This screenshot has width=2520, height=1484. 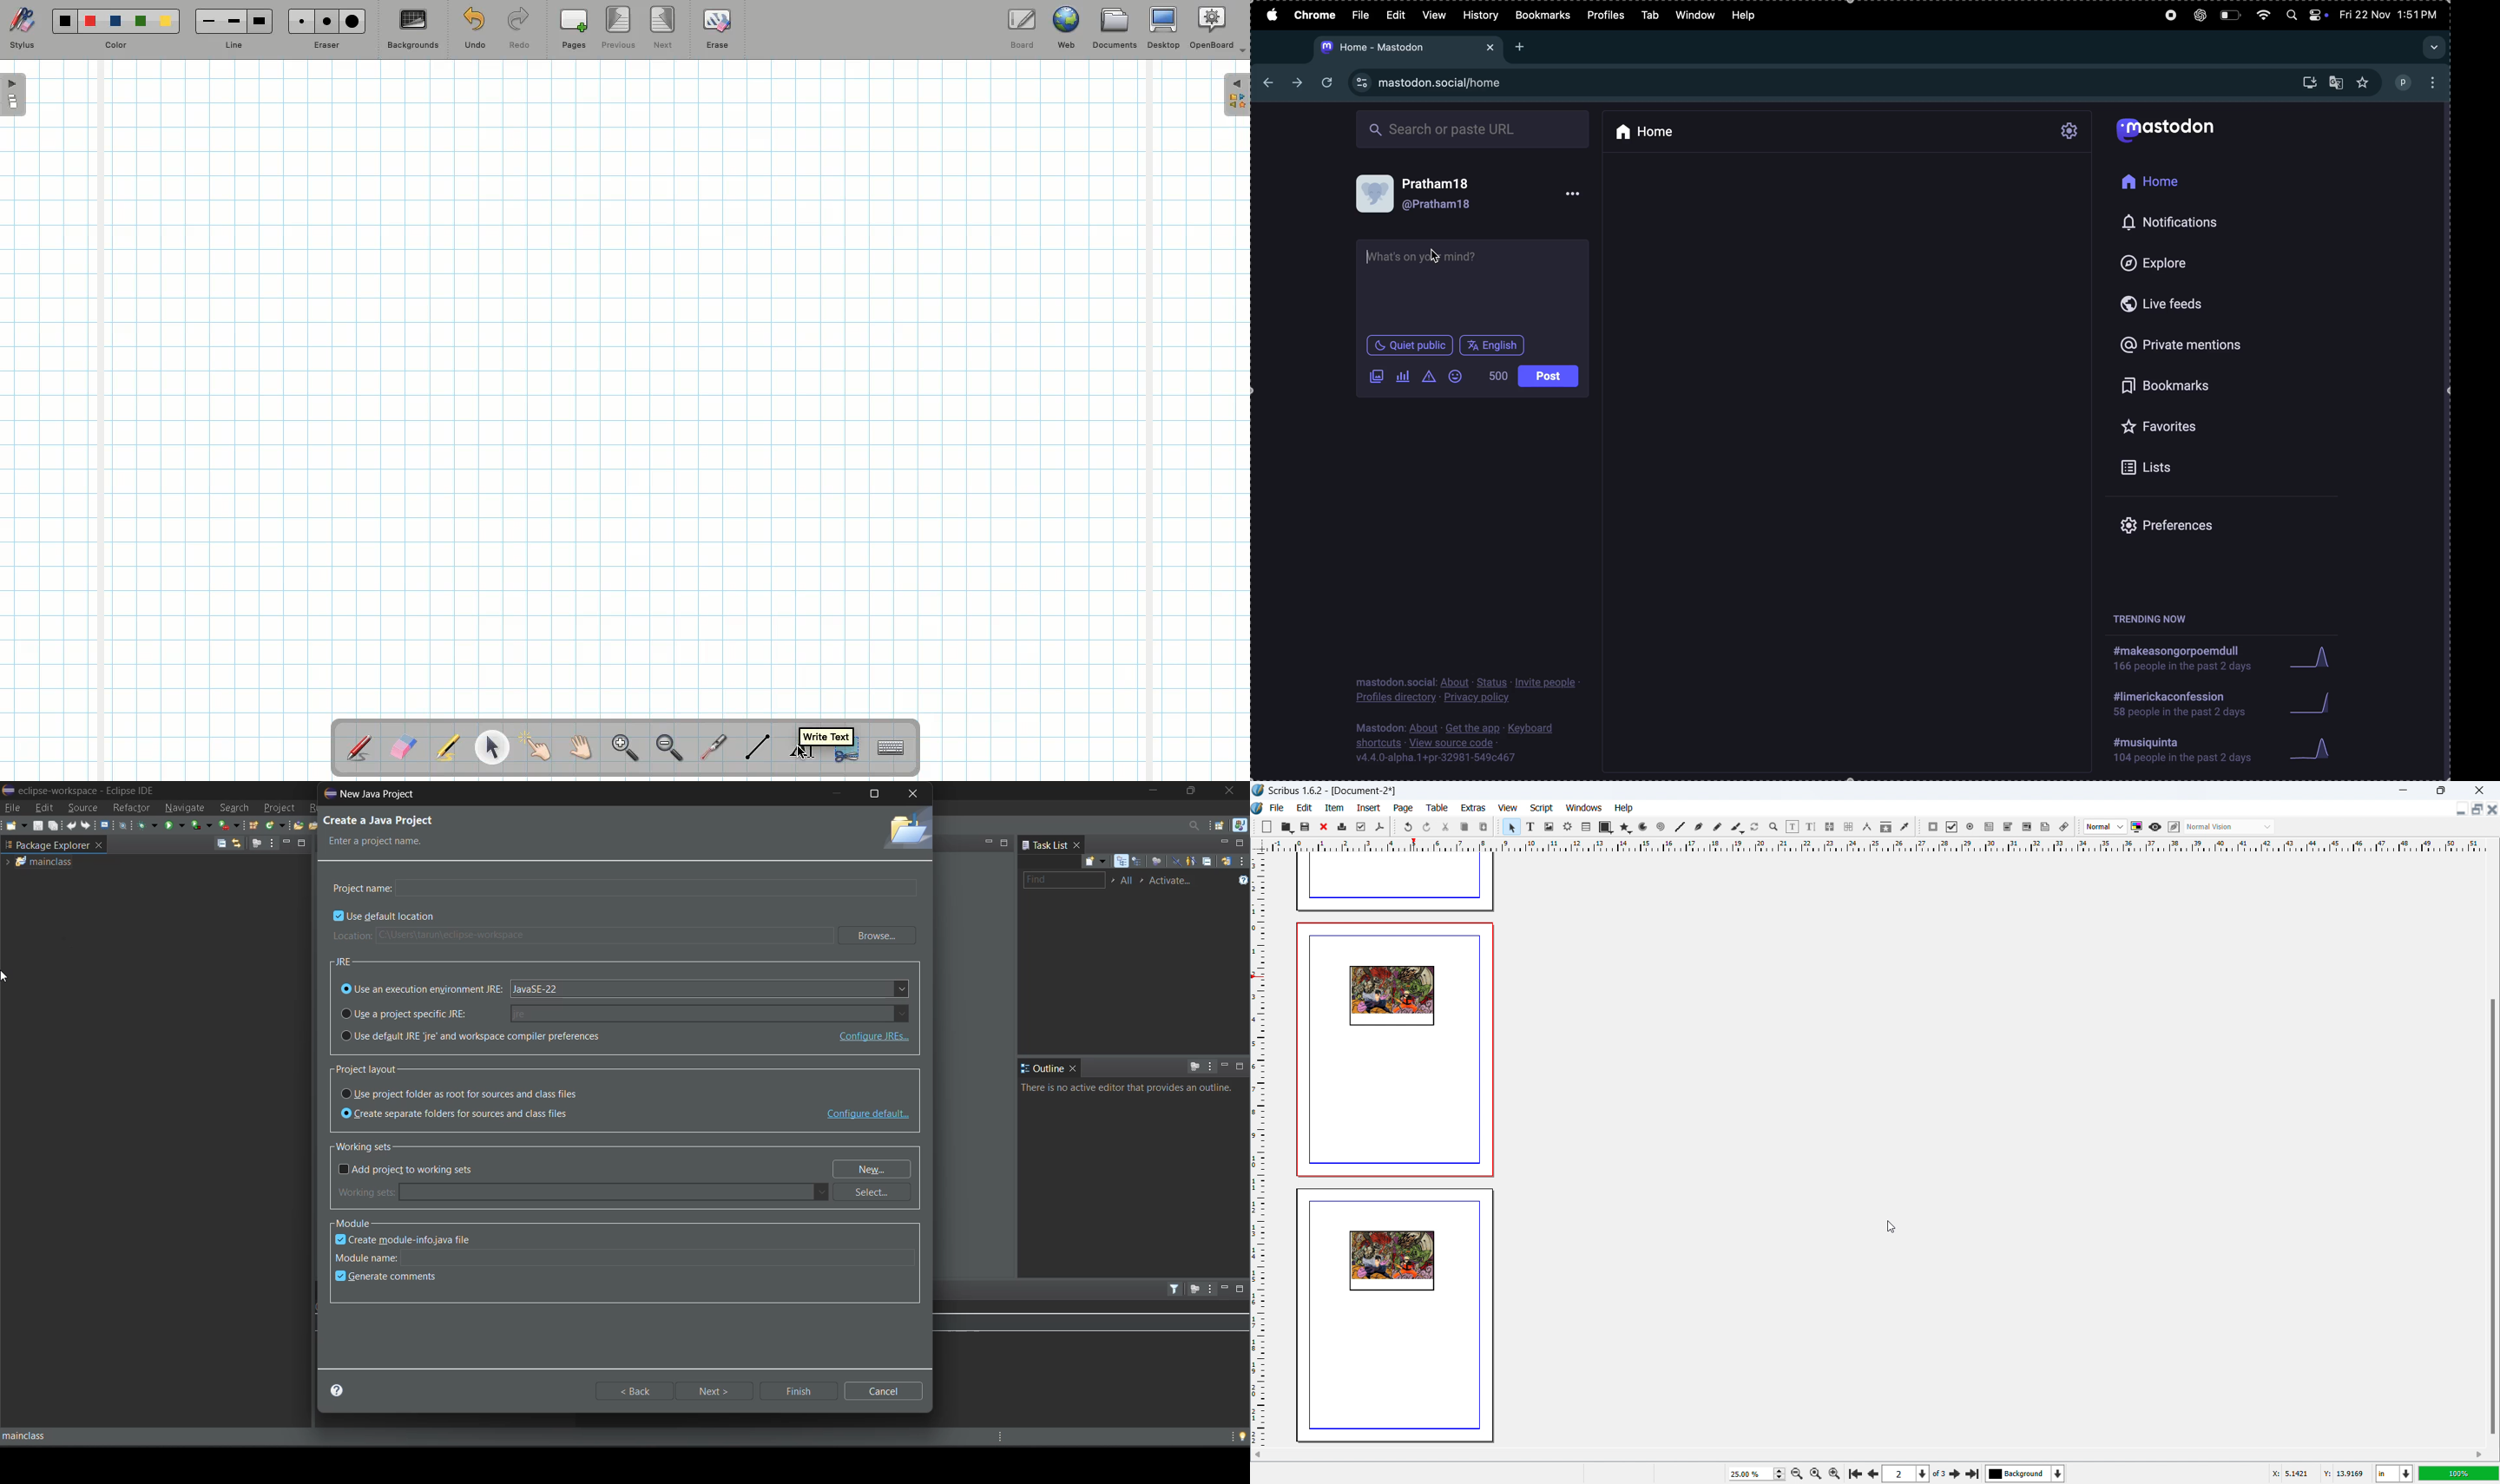 I want to click on 500 words, so click(x=1496, y=375).